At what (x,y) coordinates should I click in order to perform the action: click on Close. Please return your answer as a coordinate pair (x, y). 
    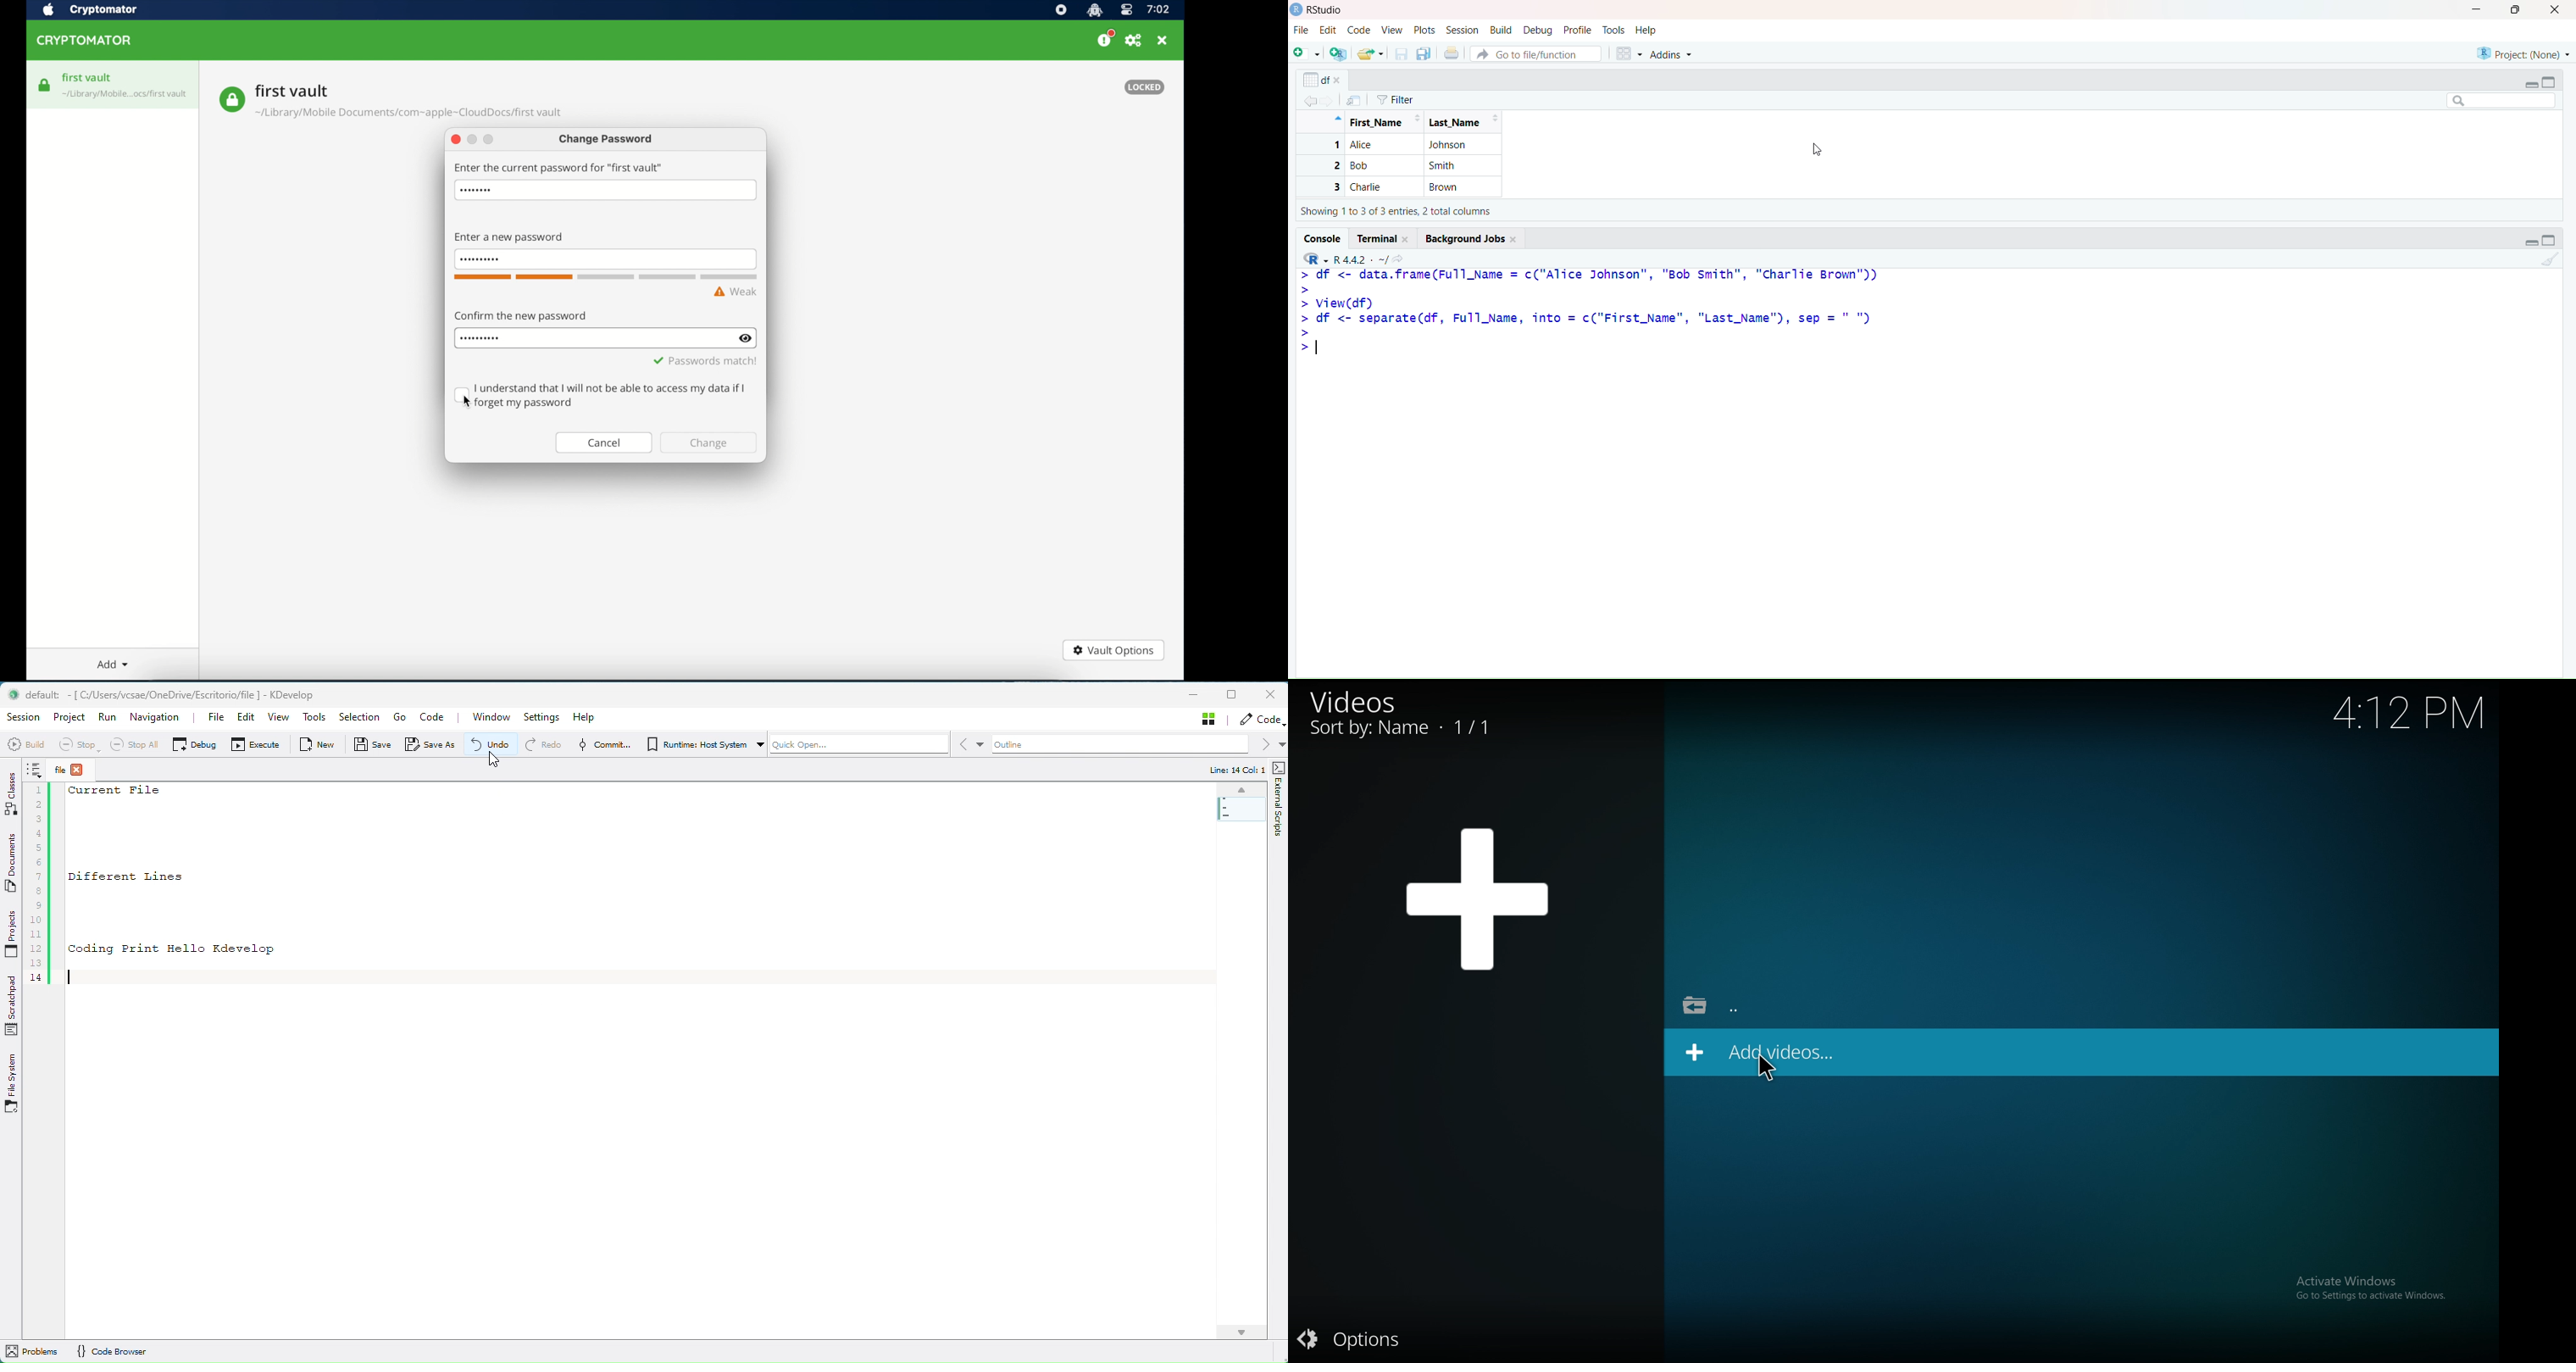
    Looking at the image, I should click on (2557, 11).